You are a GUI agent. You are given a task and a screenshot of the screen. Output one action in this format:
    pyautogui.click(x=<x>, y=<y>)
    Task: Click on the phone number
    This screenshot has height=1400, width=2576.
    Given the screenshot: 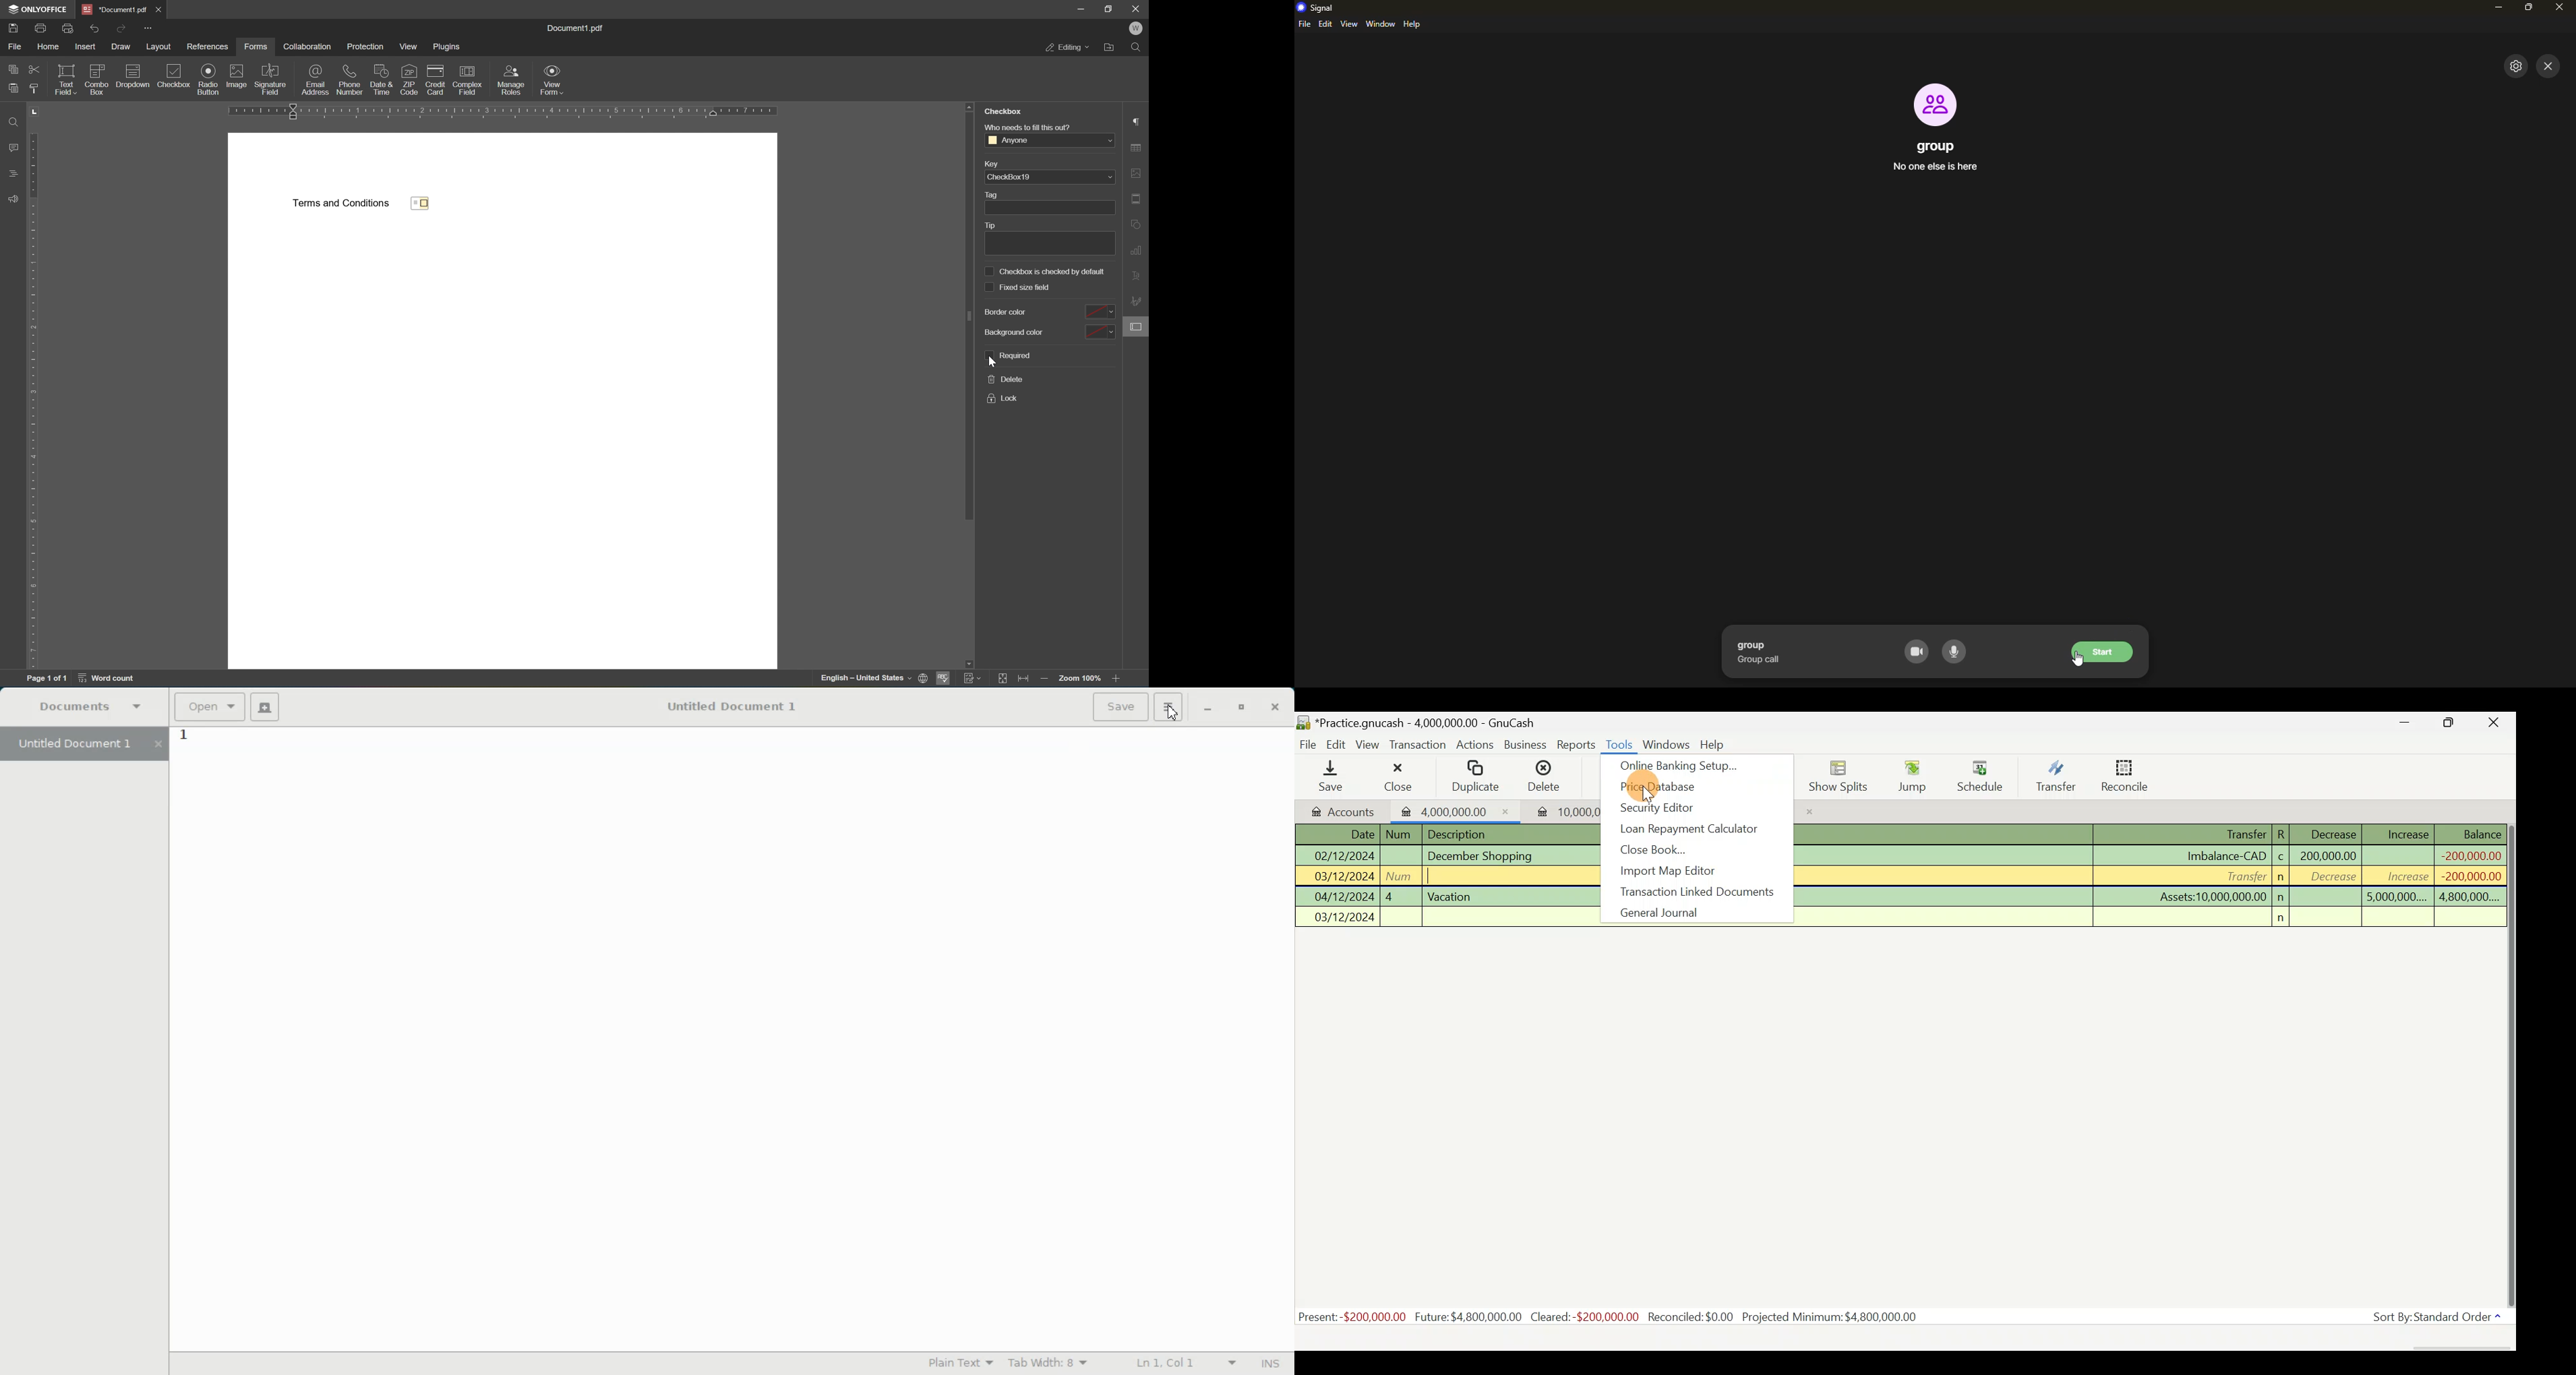 What is the action you would take?
    pyautogui.click(x=350, y=79)
    